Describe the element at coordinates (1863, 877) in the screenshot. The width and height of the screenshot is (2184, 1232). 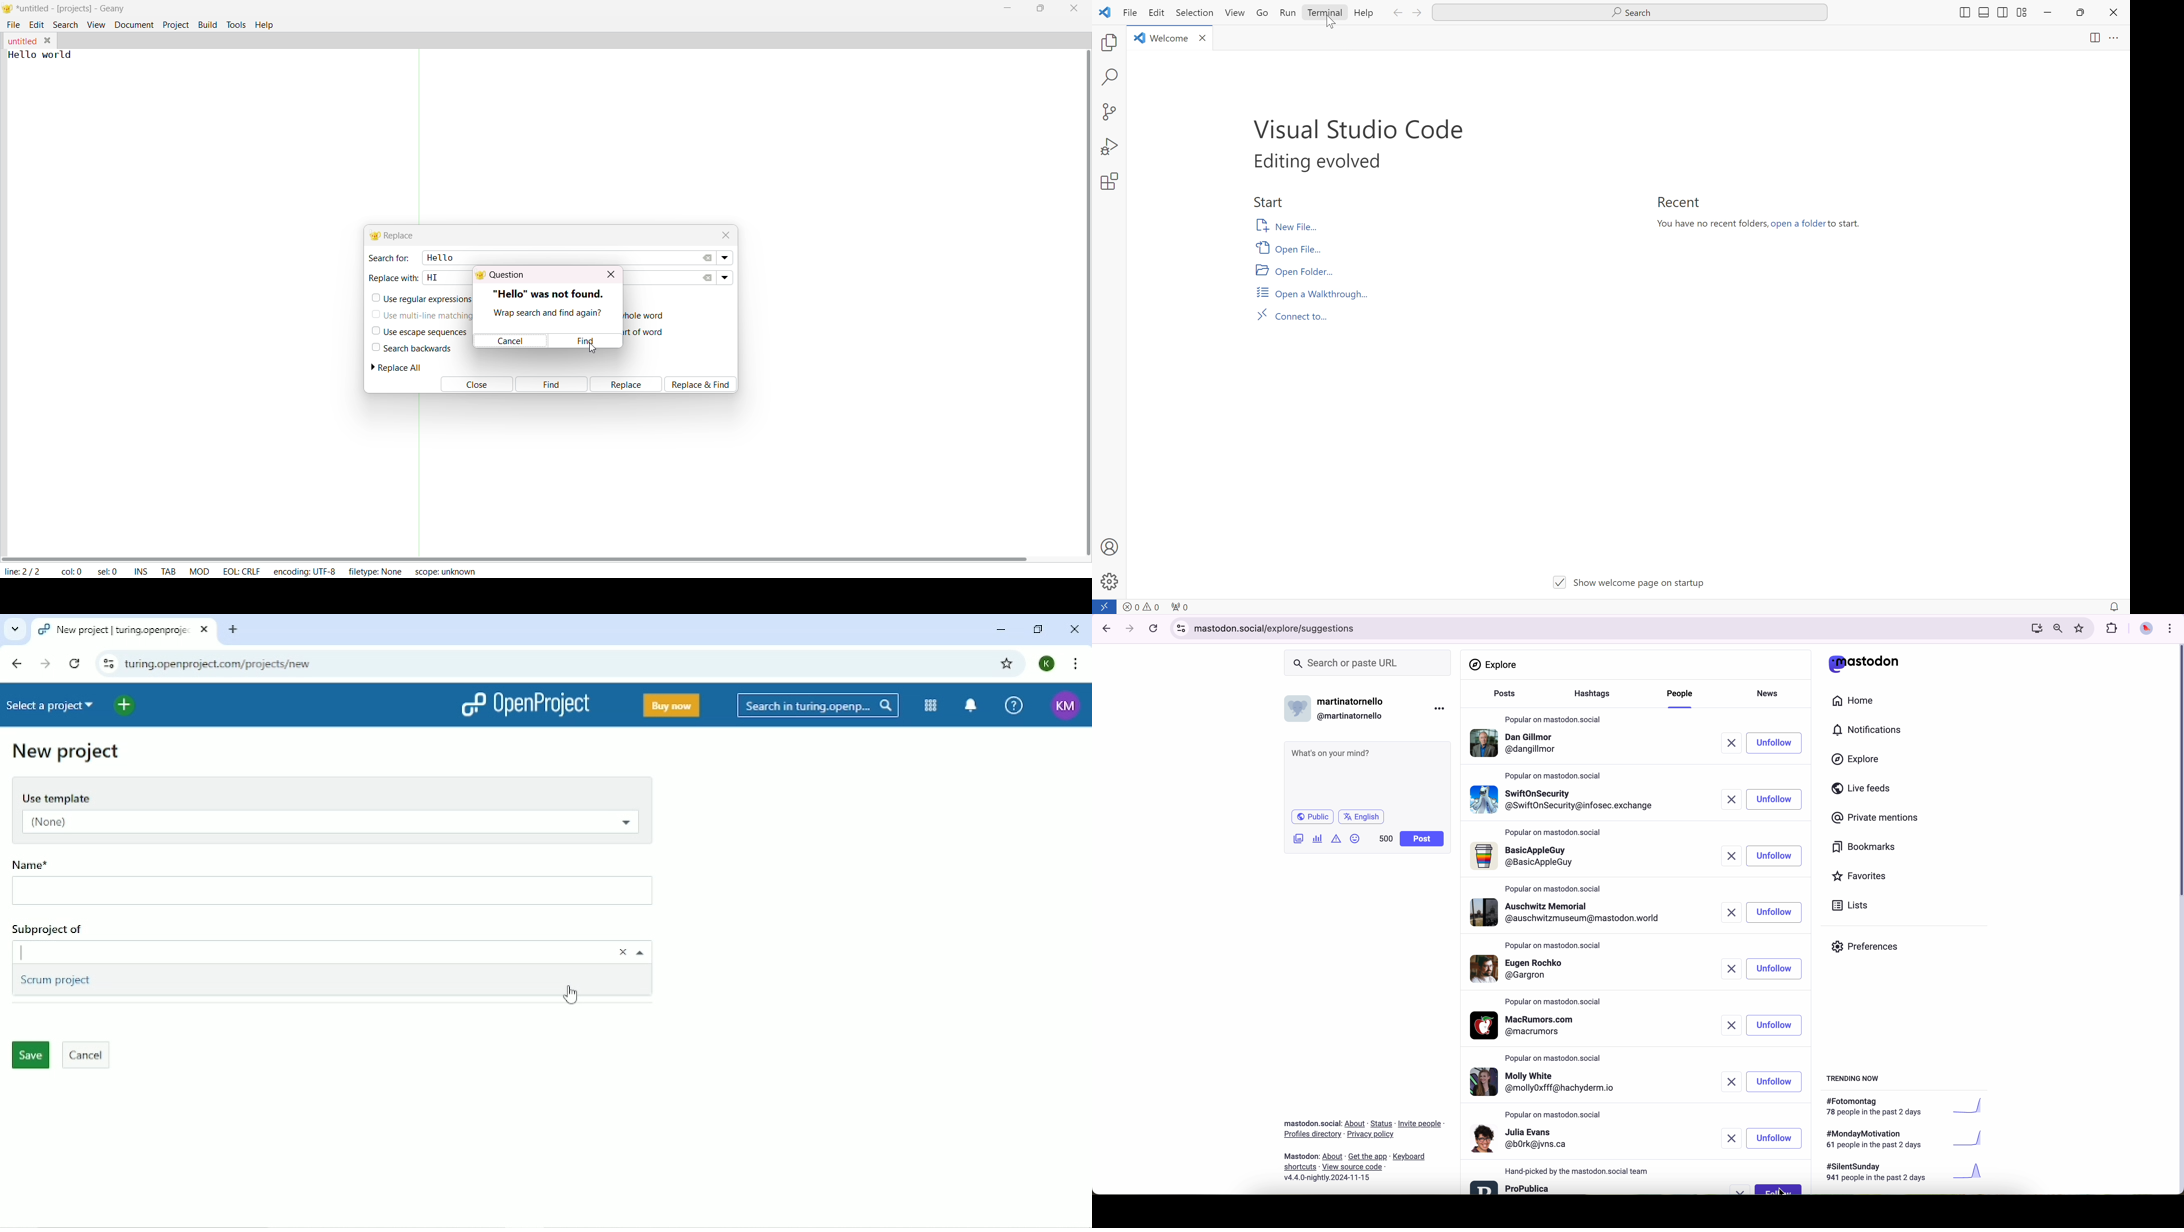
I see `favorites` at that location.